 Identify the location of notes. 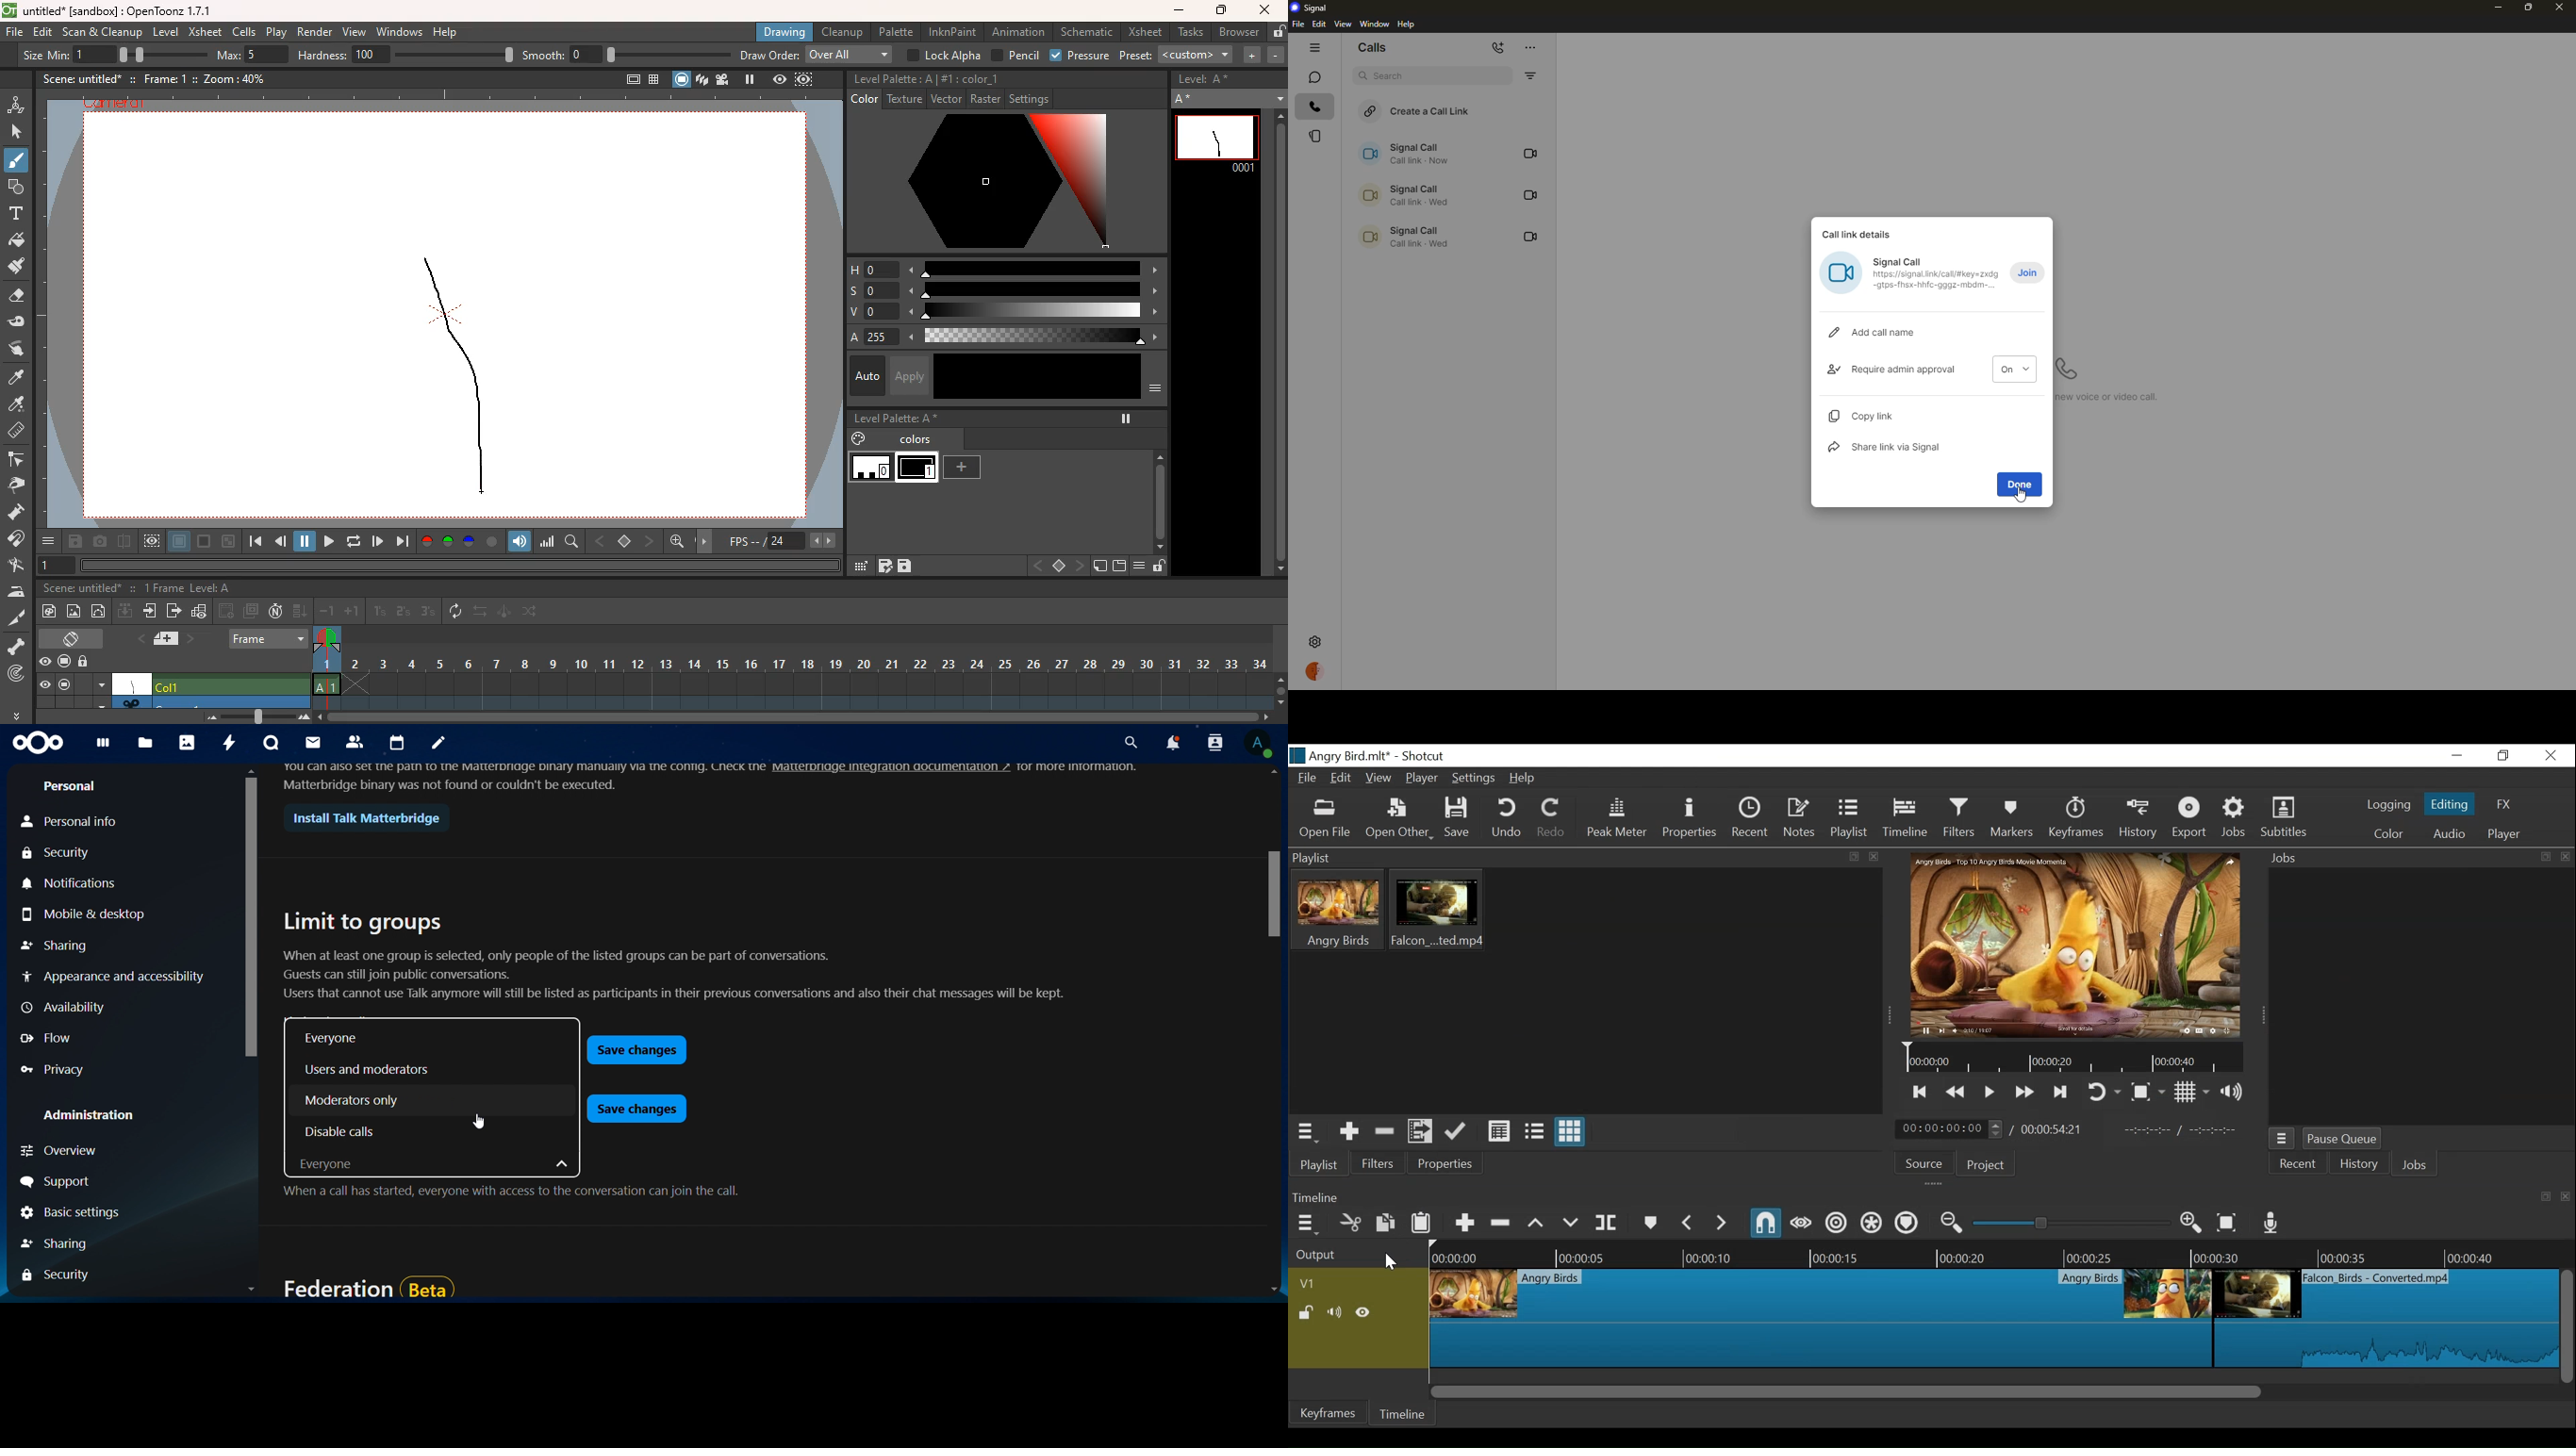
(438, 745).